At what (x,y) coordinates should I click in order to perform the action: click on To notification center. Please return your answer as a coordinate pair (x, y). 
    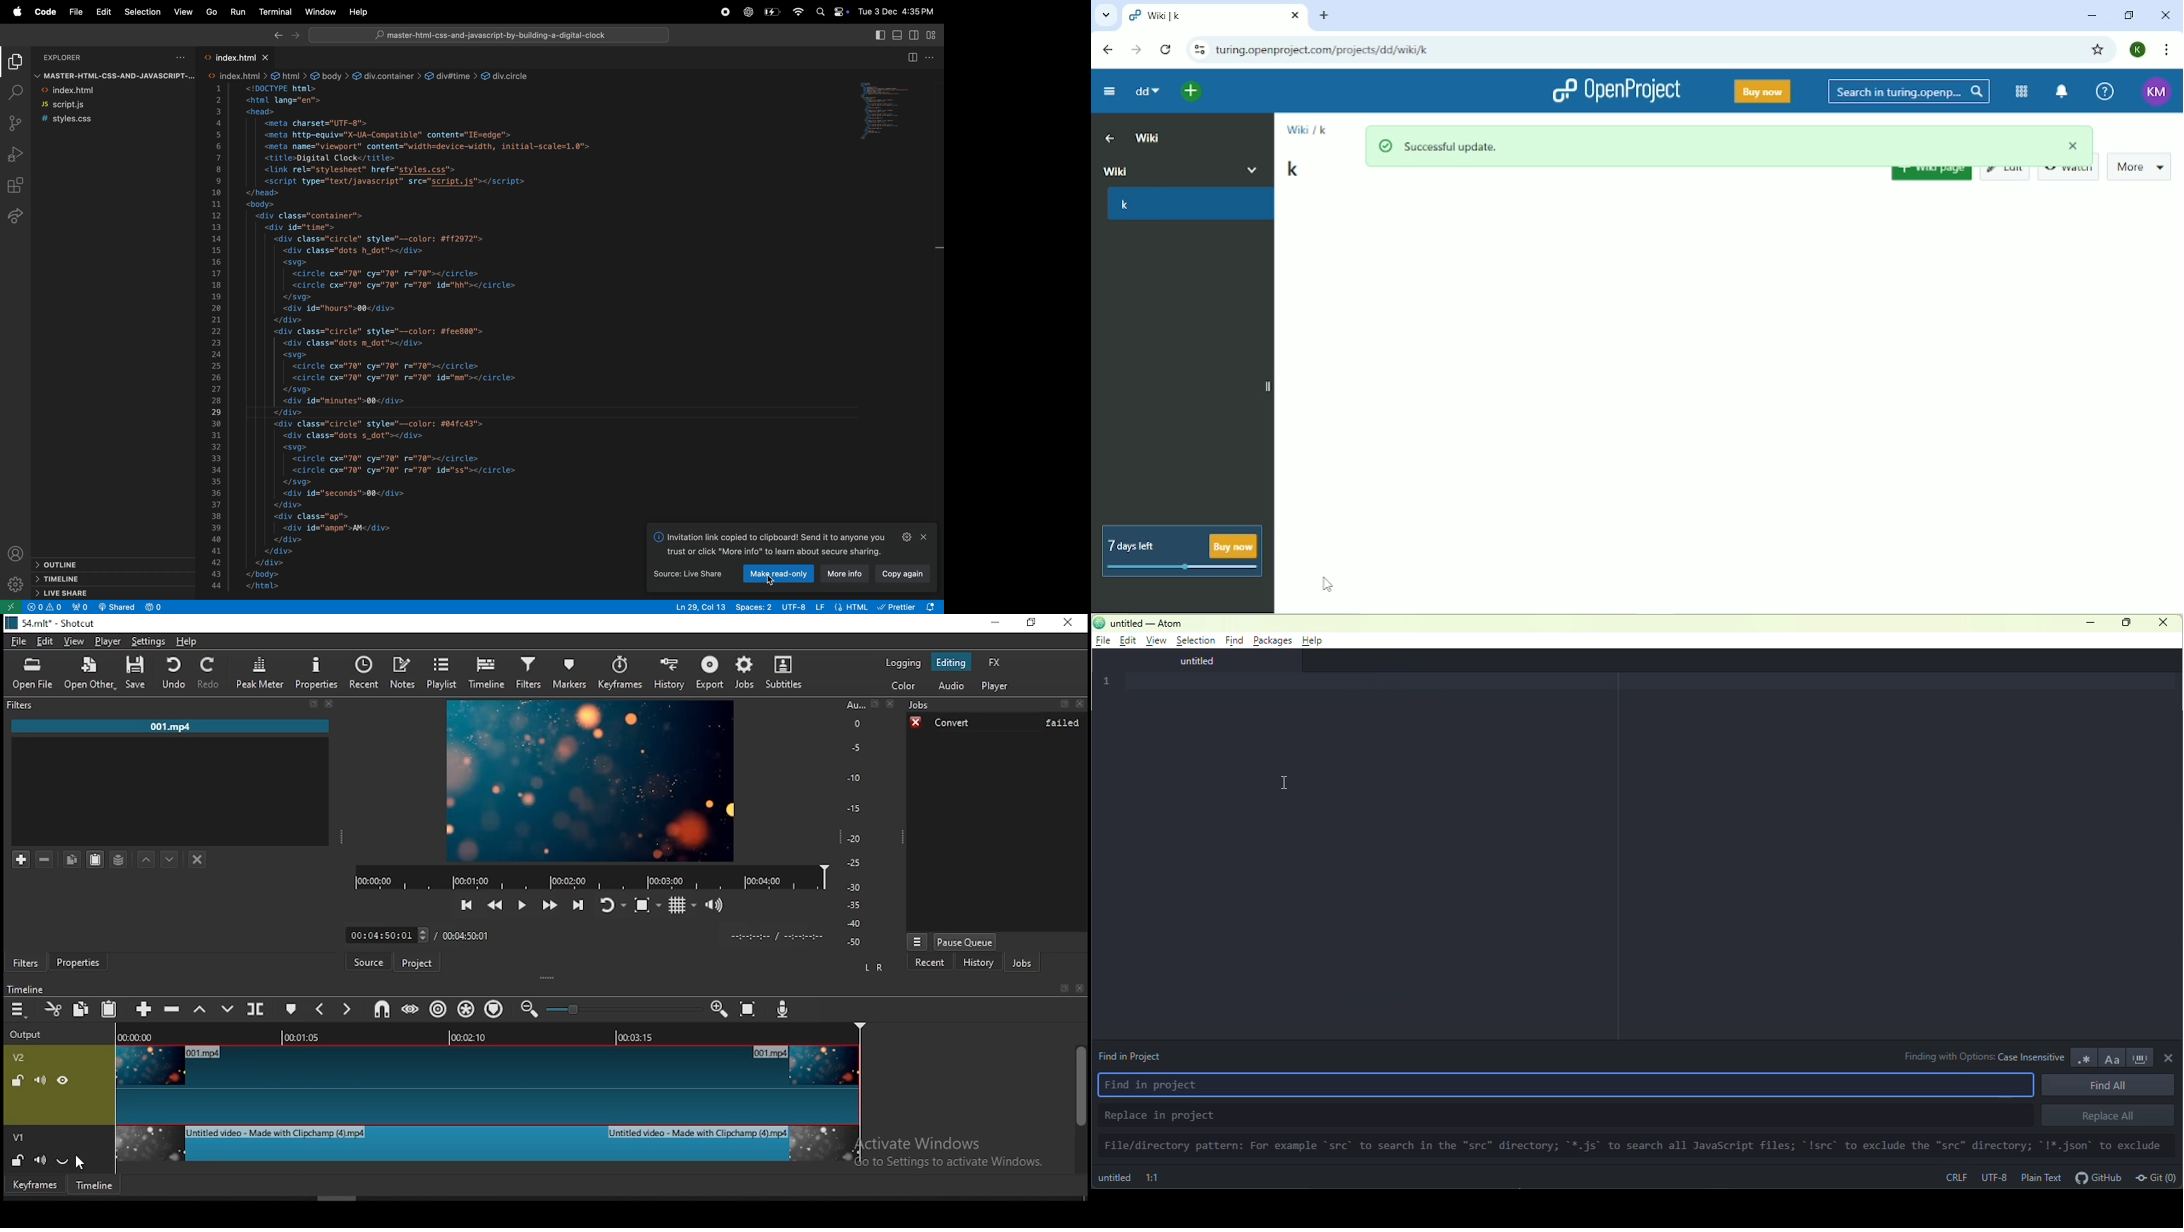
    Looking at the image, I should click on (2062, 91).